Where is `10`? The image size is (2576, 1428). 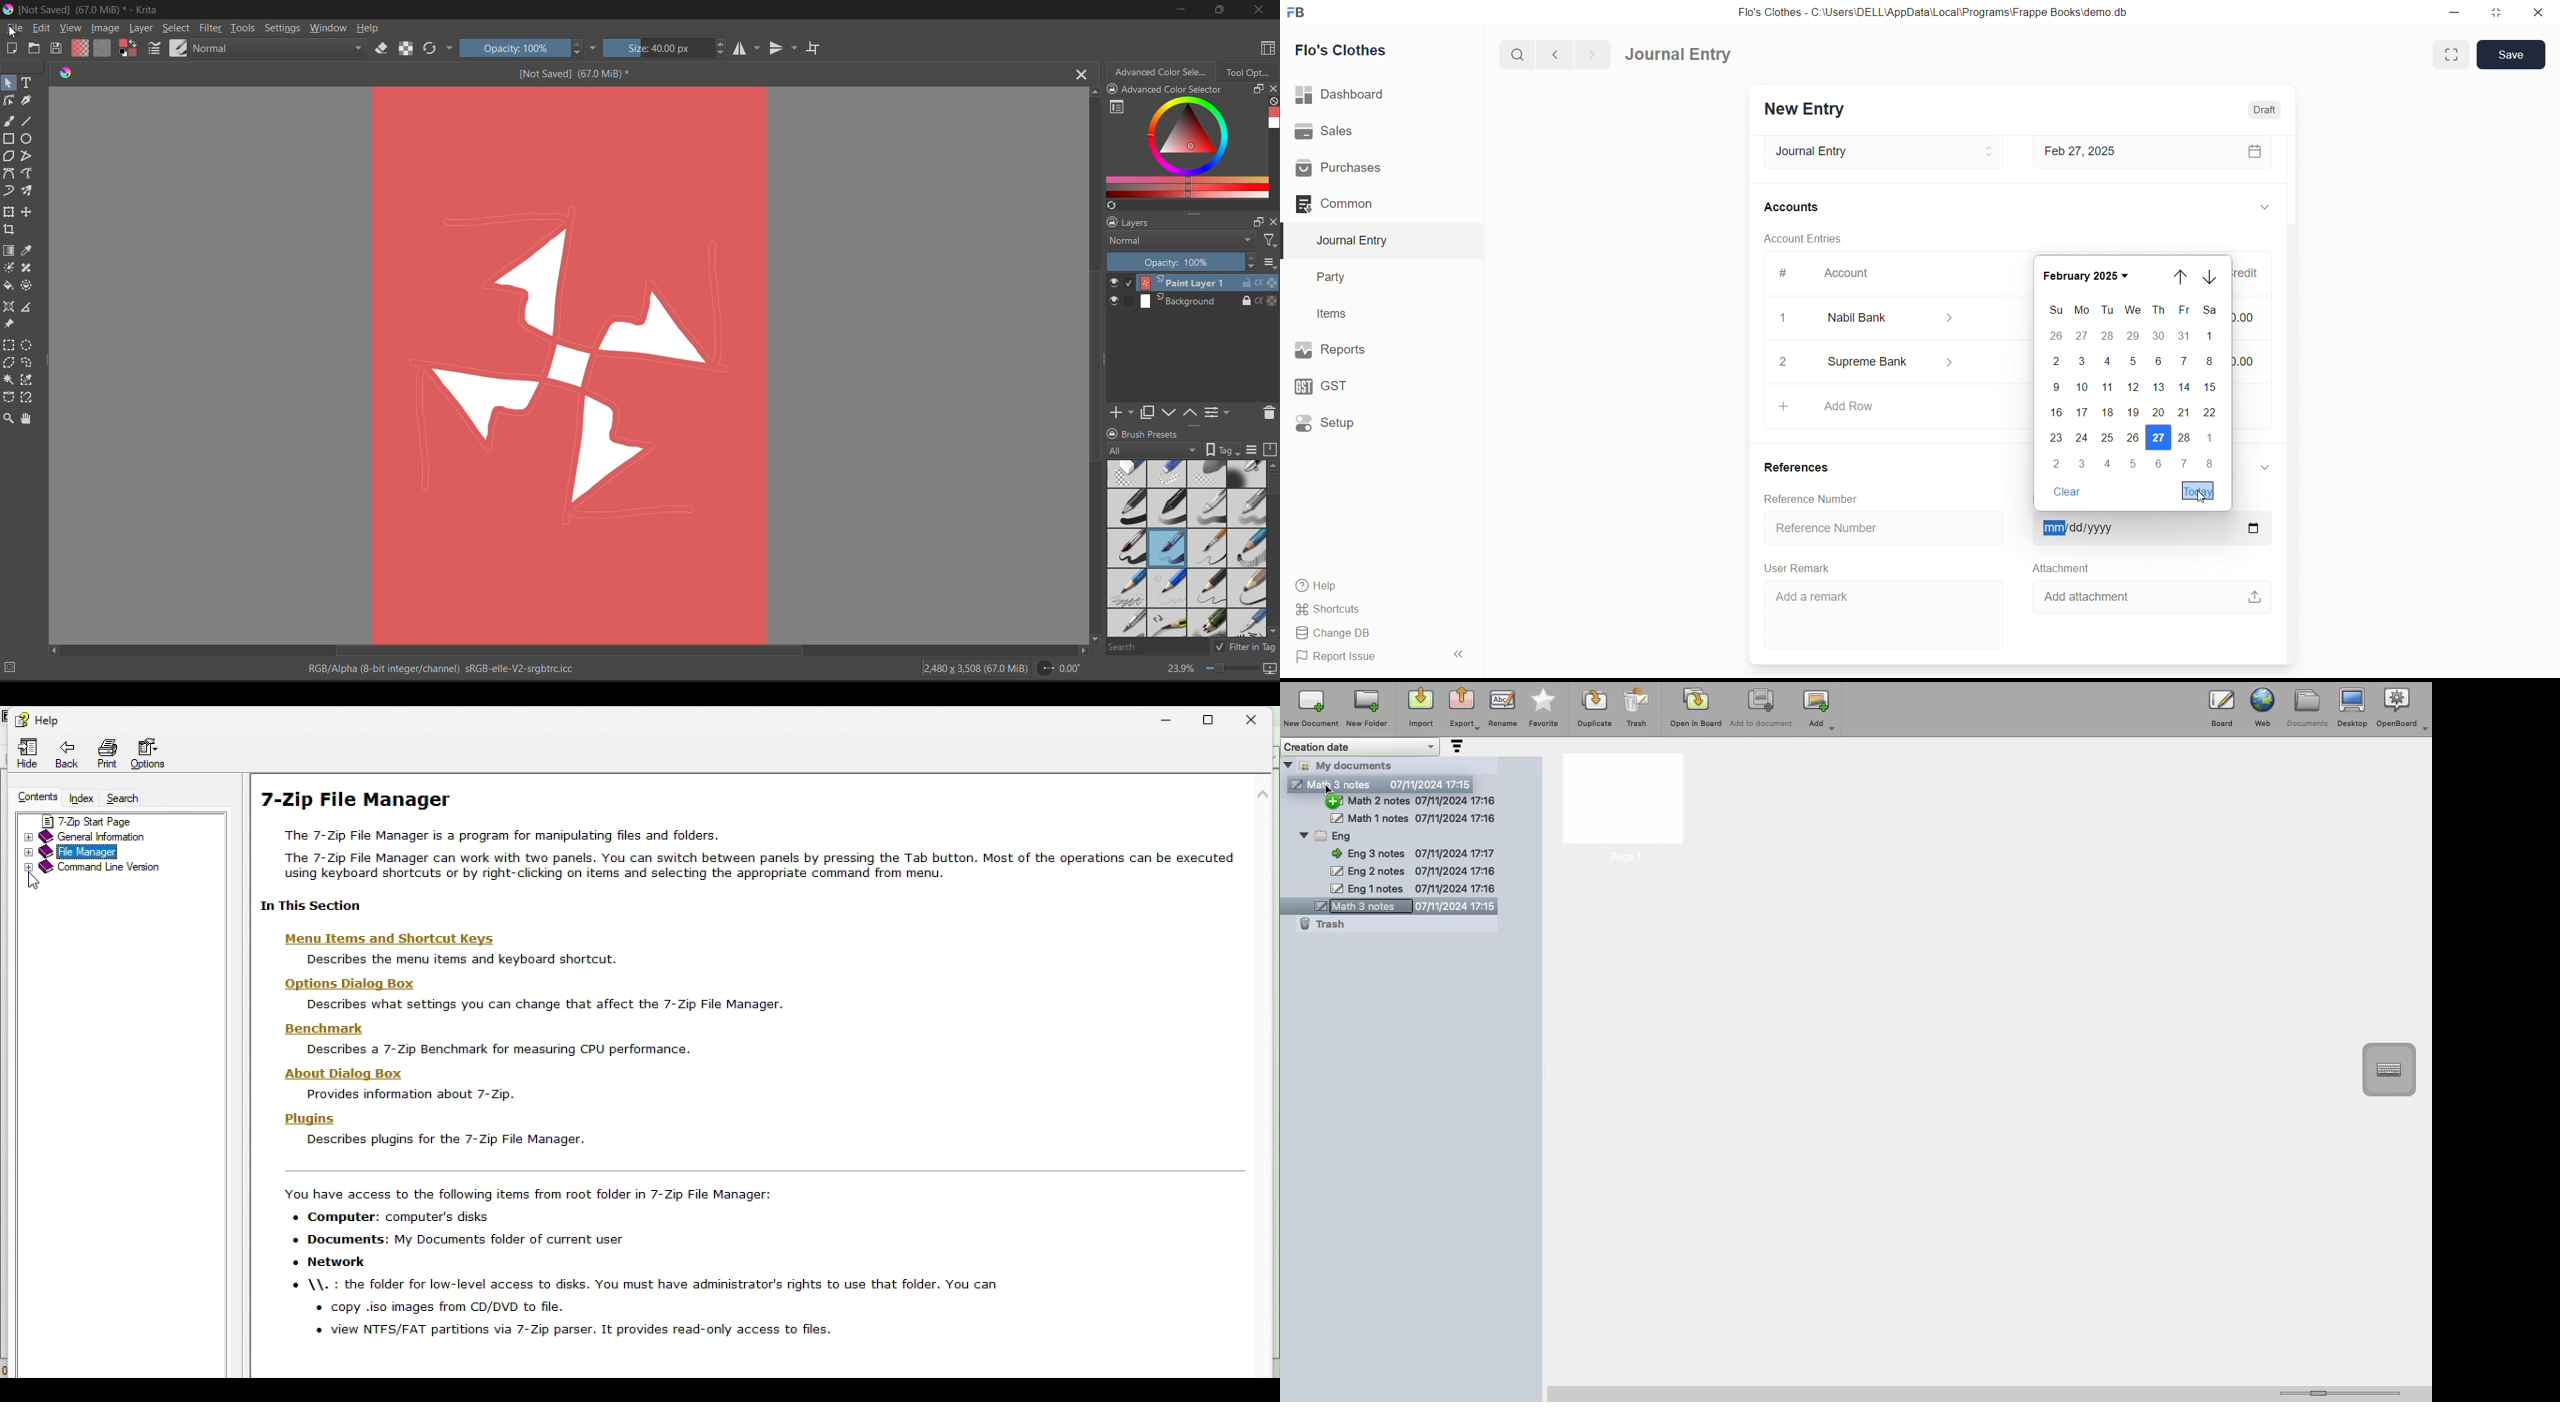
10 is located at coordinates (2081, 390).